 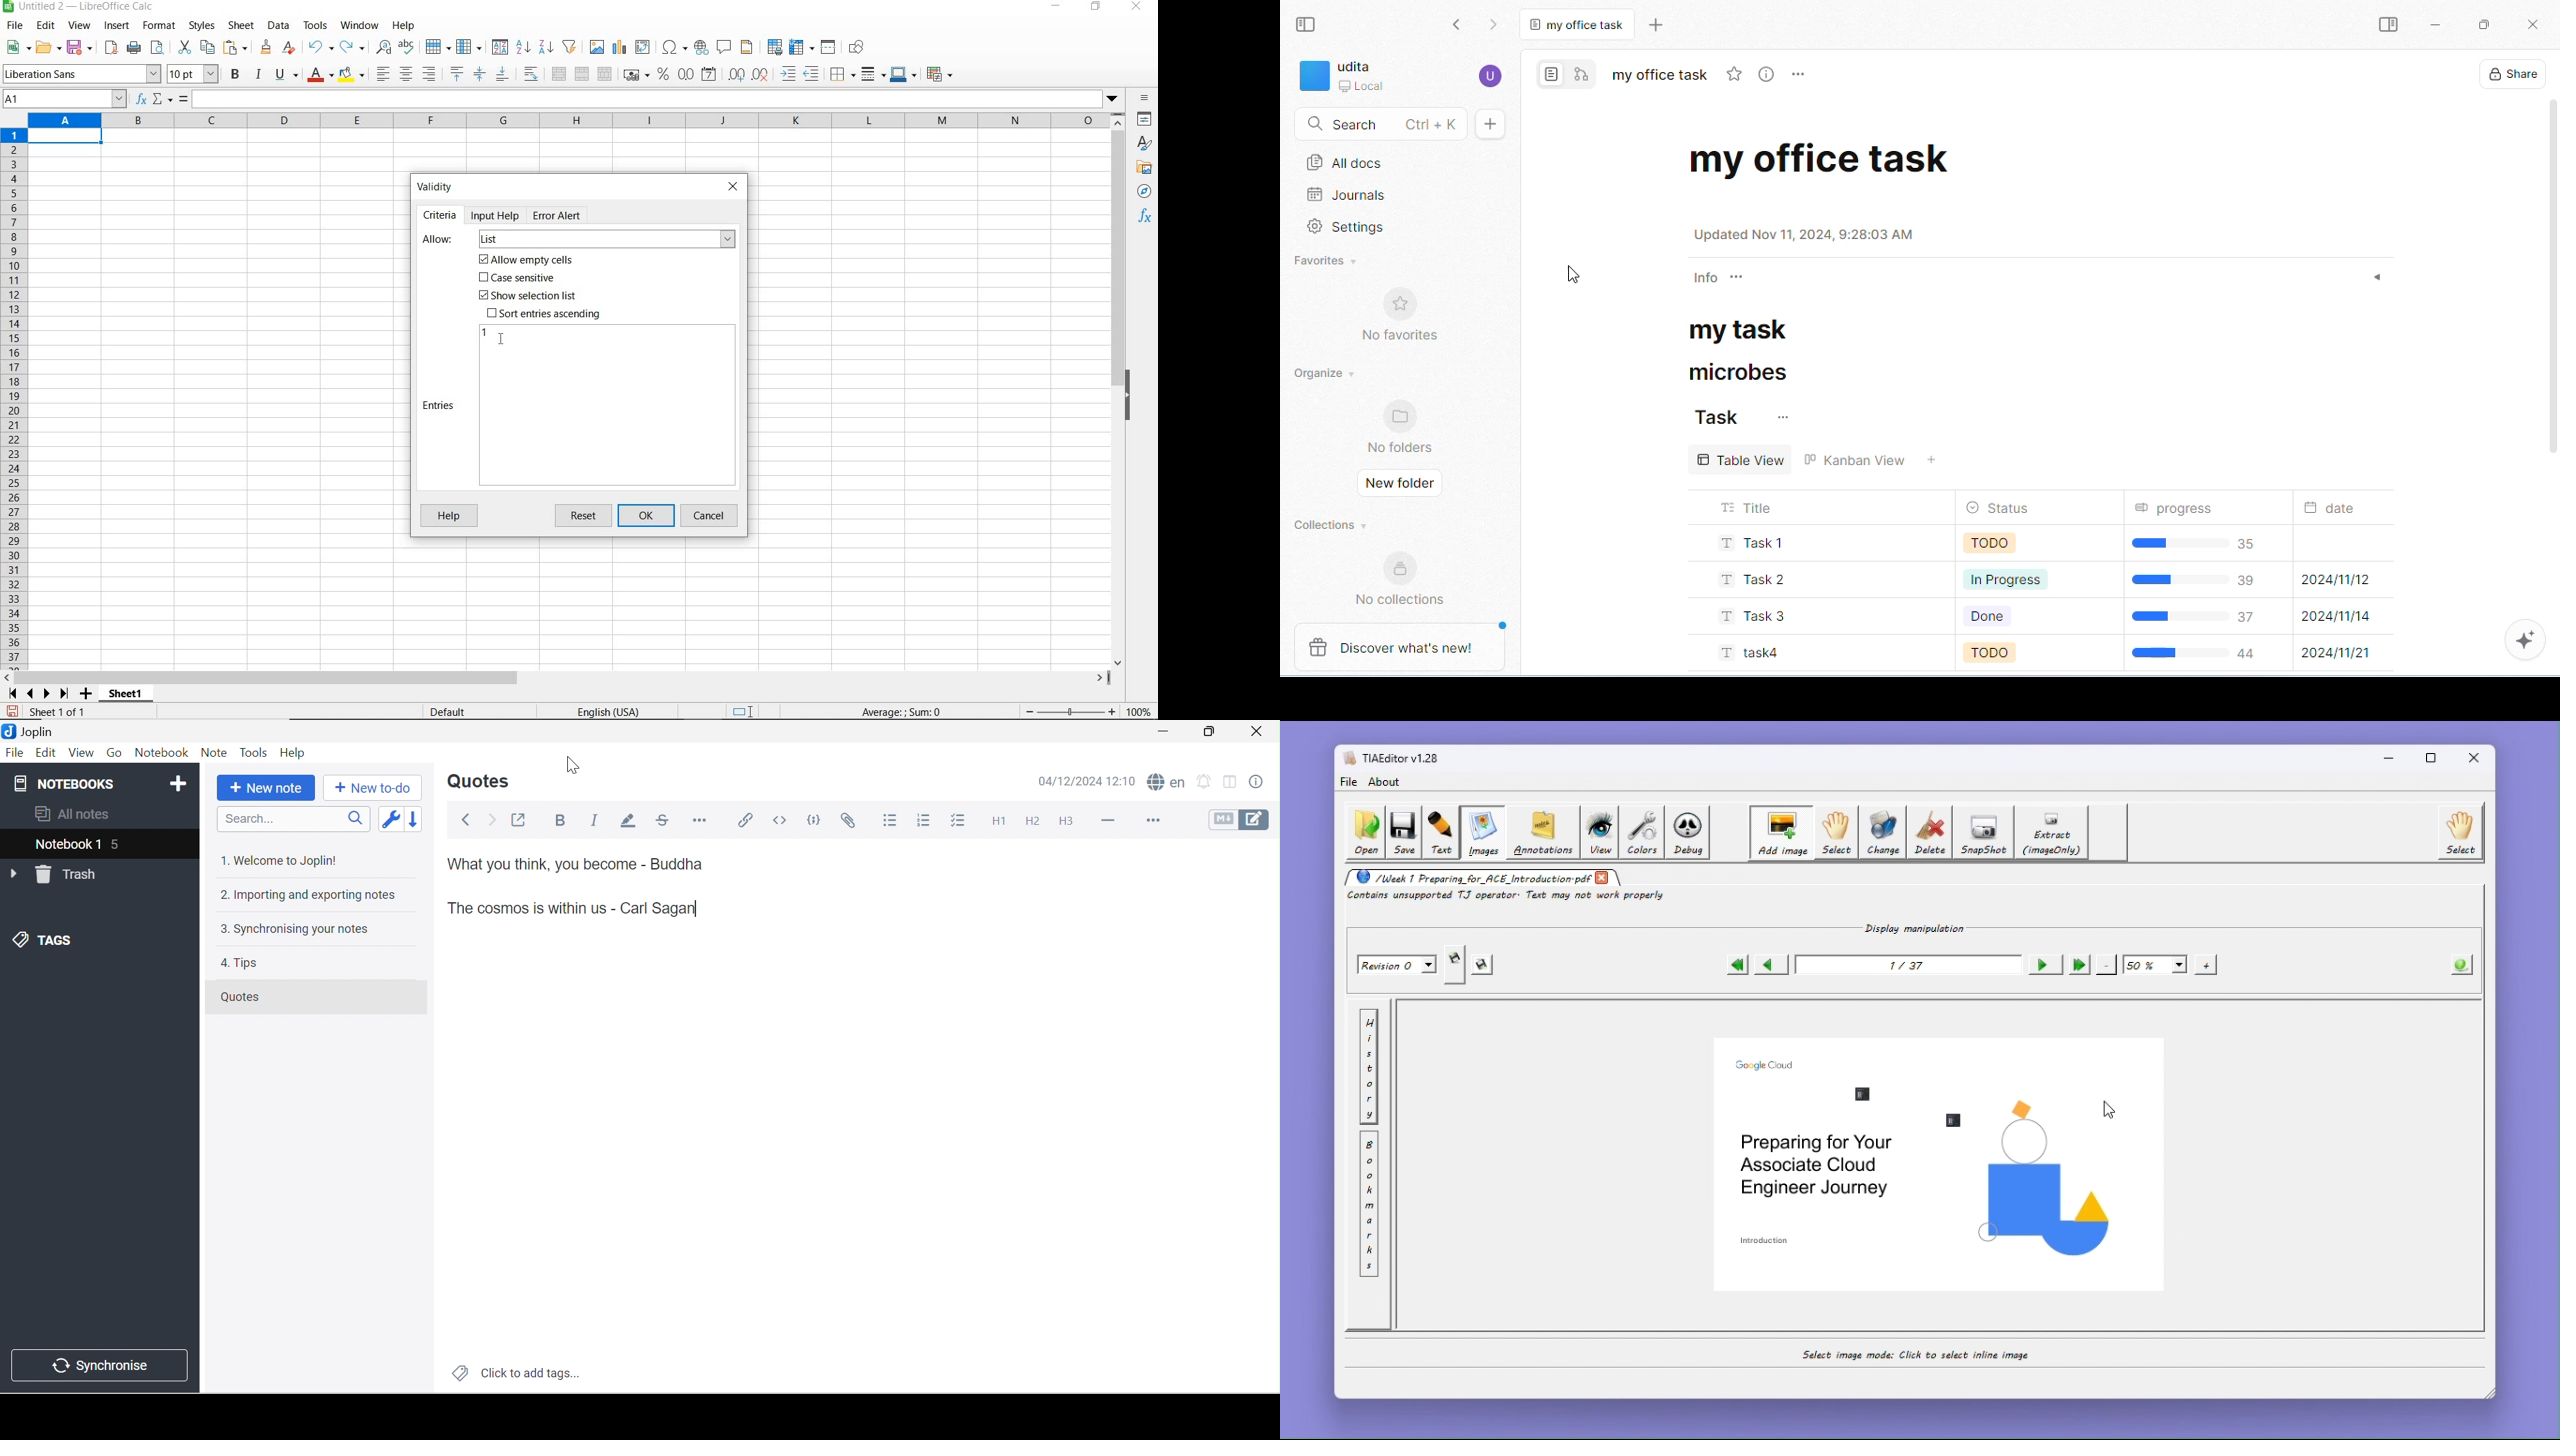 What do you see at coordinates (2199, 545) in the screenshot?
I see `progress 35` at bounding box center [2199, 545].